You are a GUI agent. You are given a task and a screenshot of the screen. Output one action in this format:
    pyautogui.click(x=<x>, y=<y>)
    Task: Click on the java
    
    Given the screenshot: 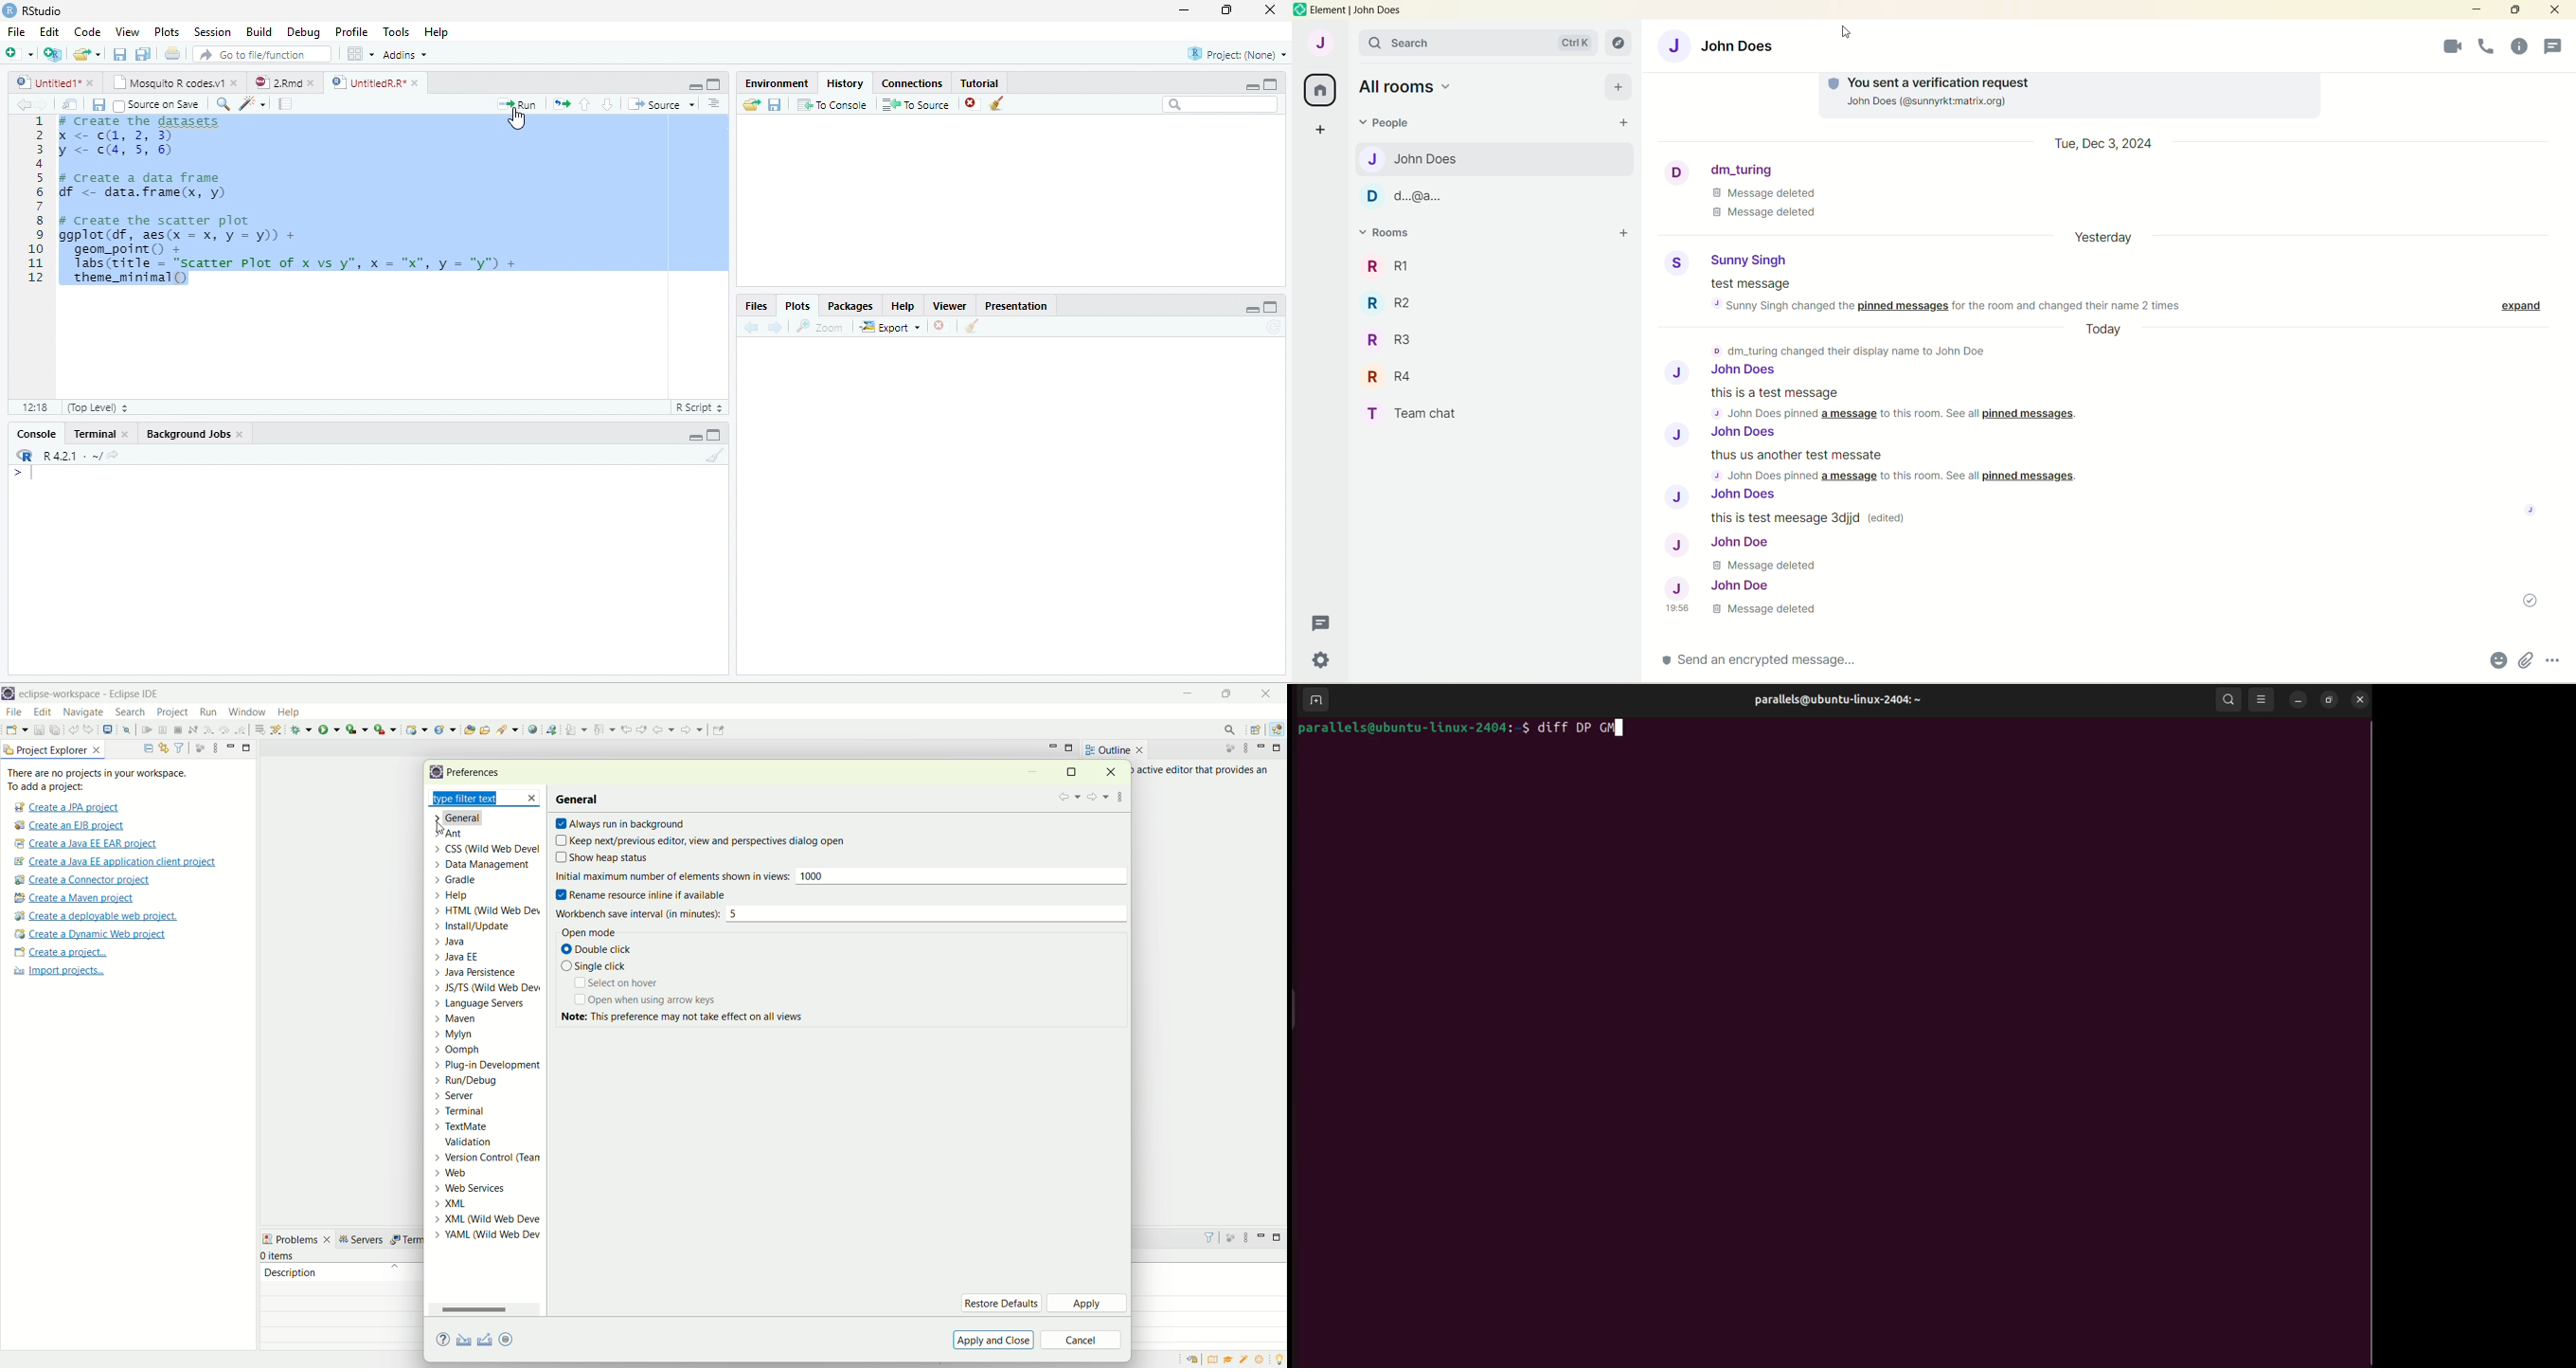 What is the action you would take?
    pyautogui.click(x=490, y=942)
    